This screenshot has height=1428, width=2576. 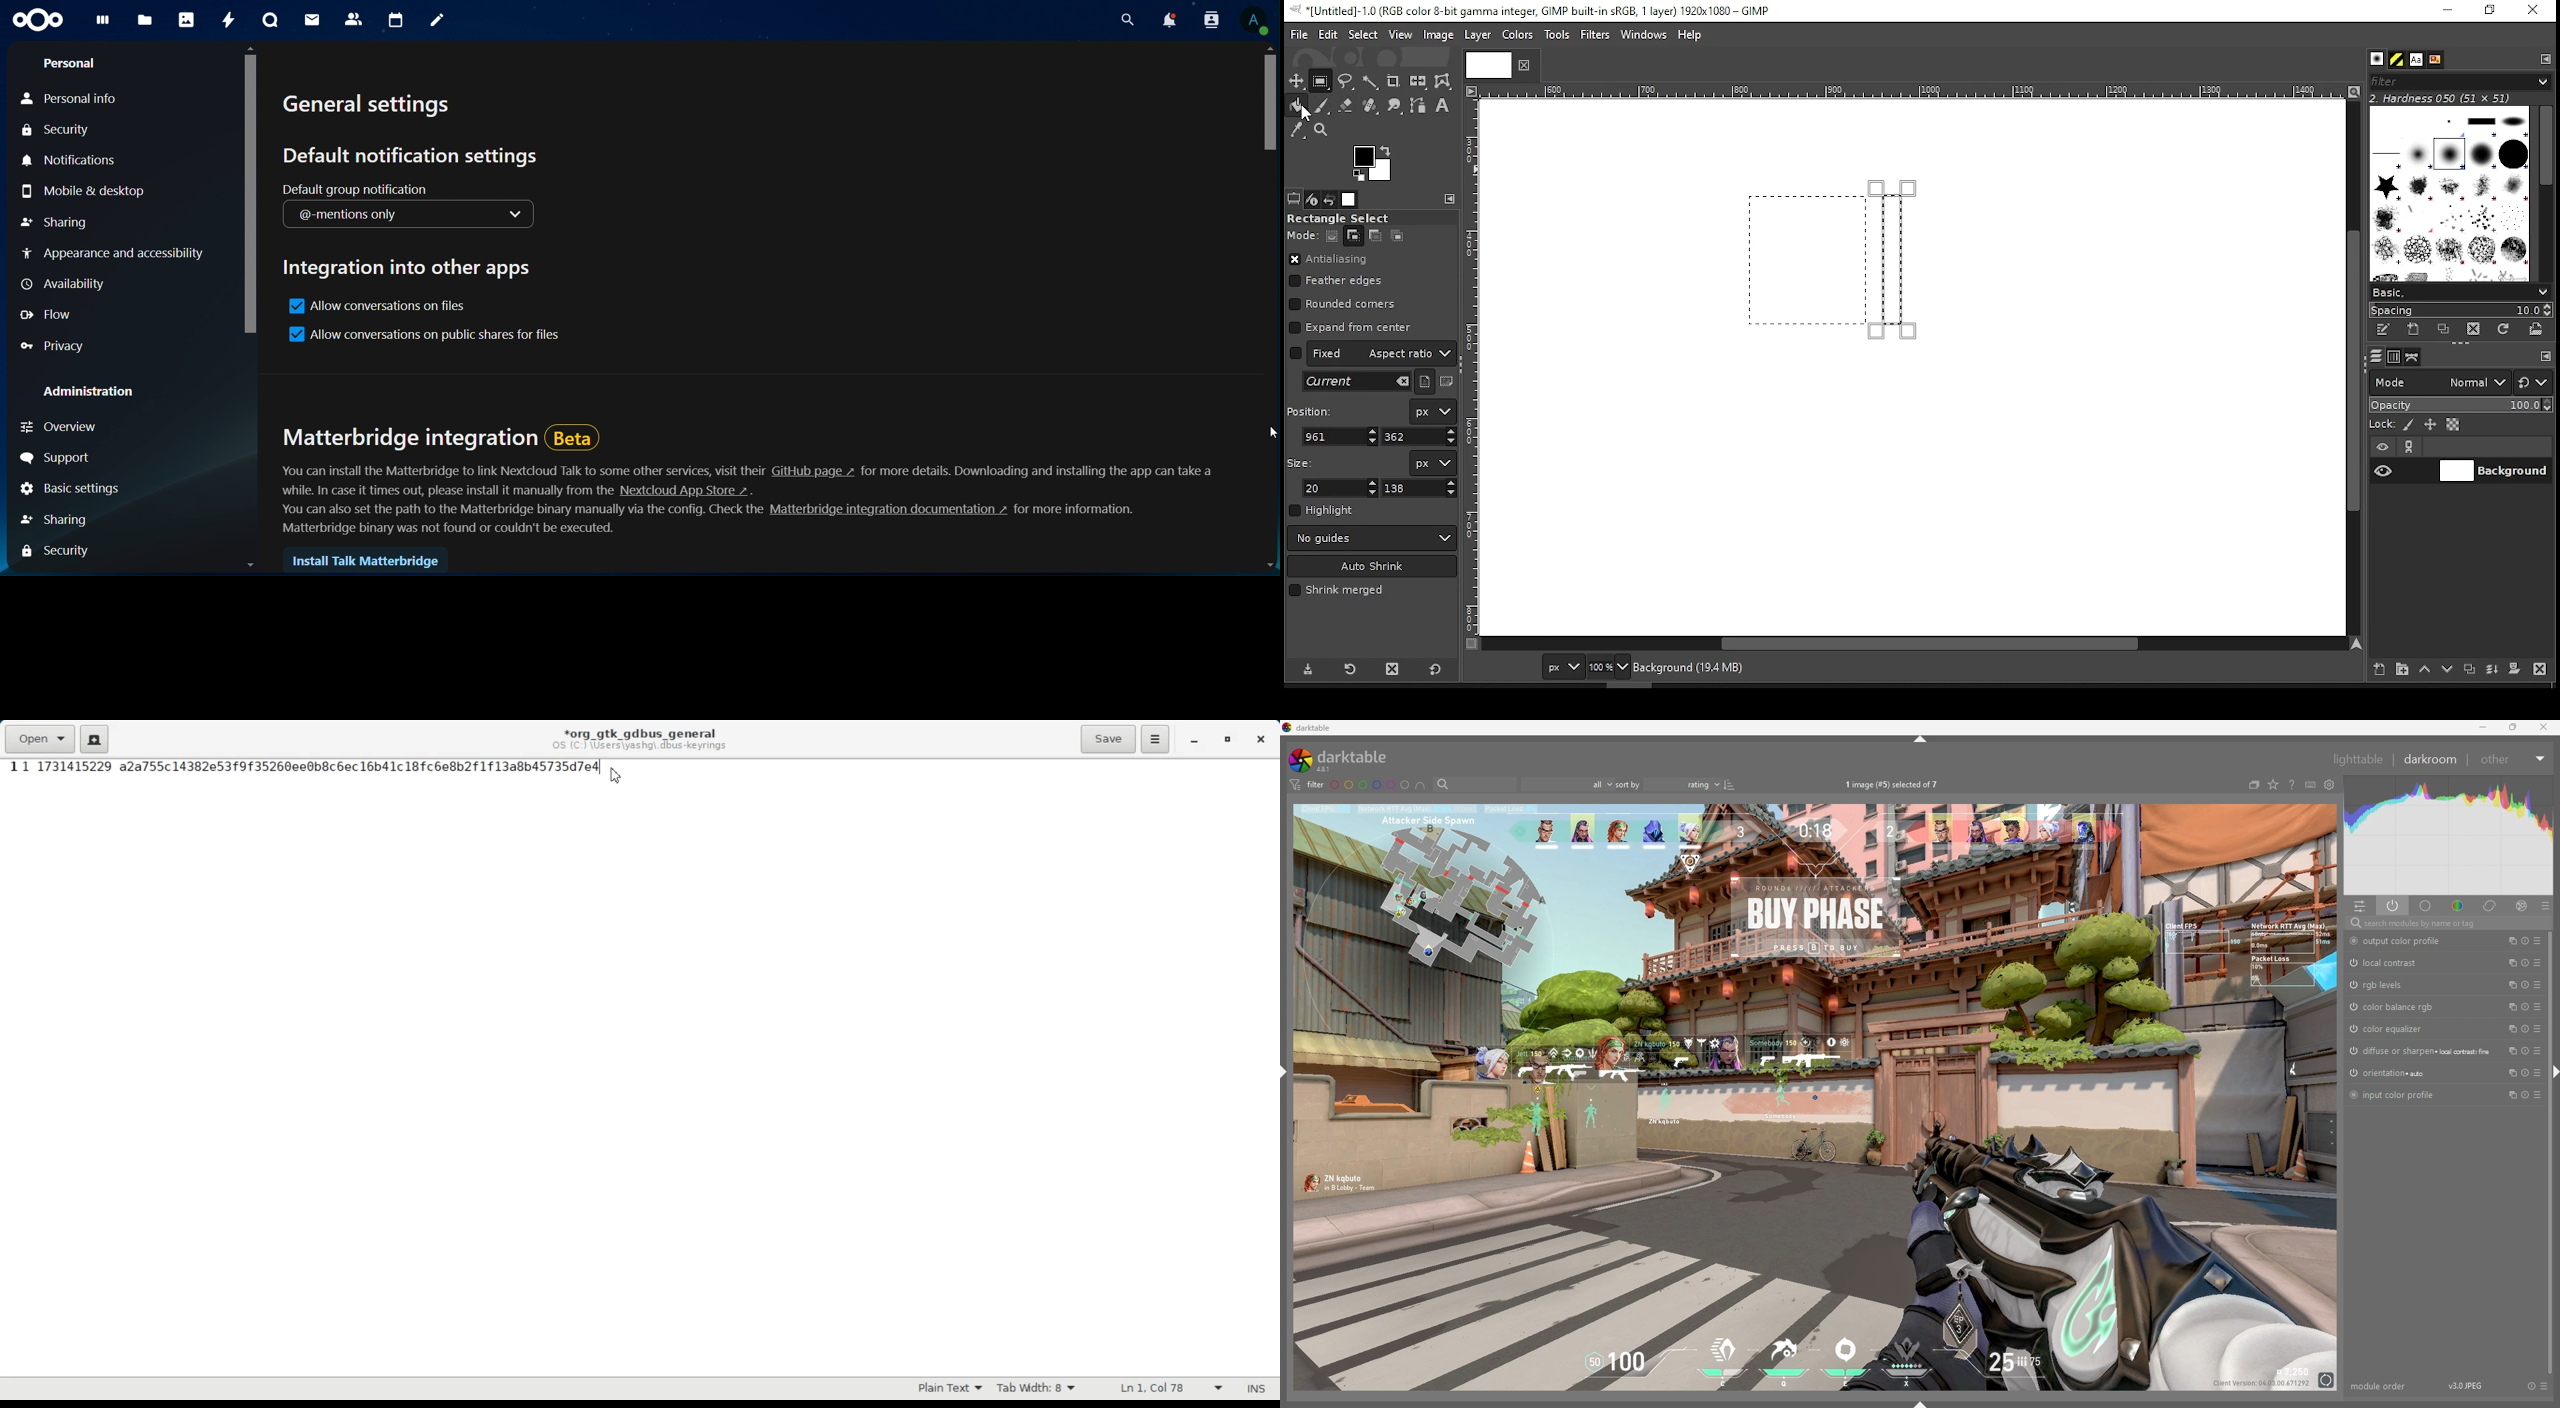 What do you see at coordinates (69, 489) in the screenshot?
I see `Basic Settings` at bounding box center [69, 489].